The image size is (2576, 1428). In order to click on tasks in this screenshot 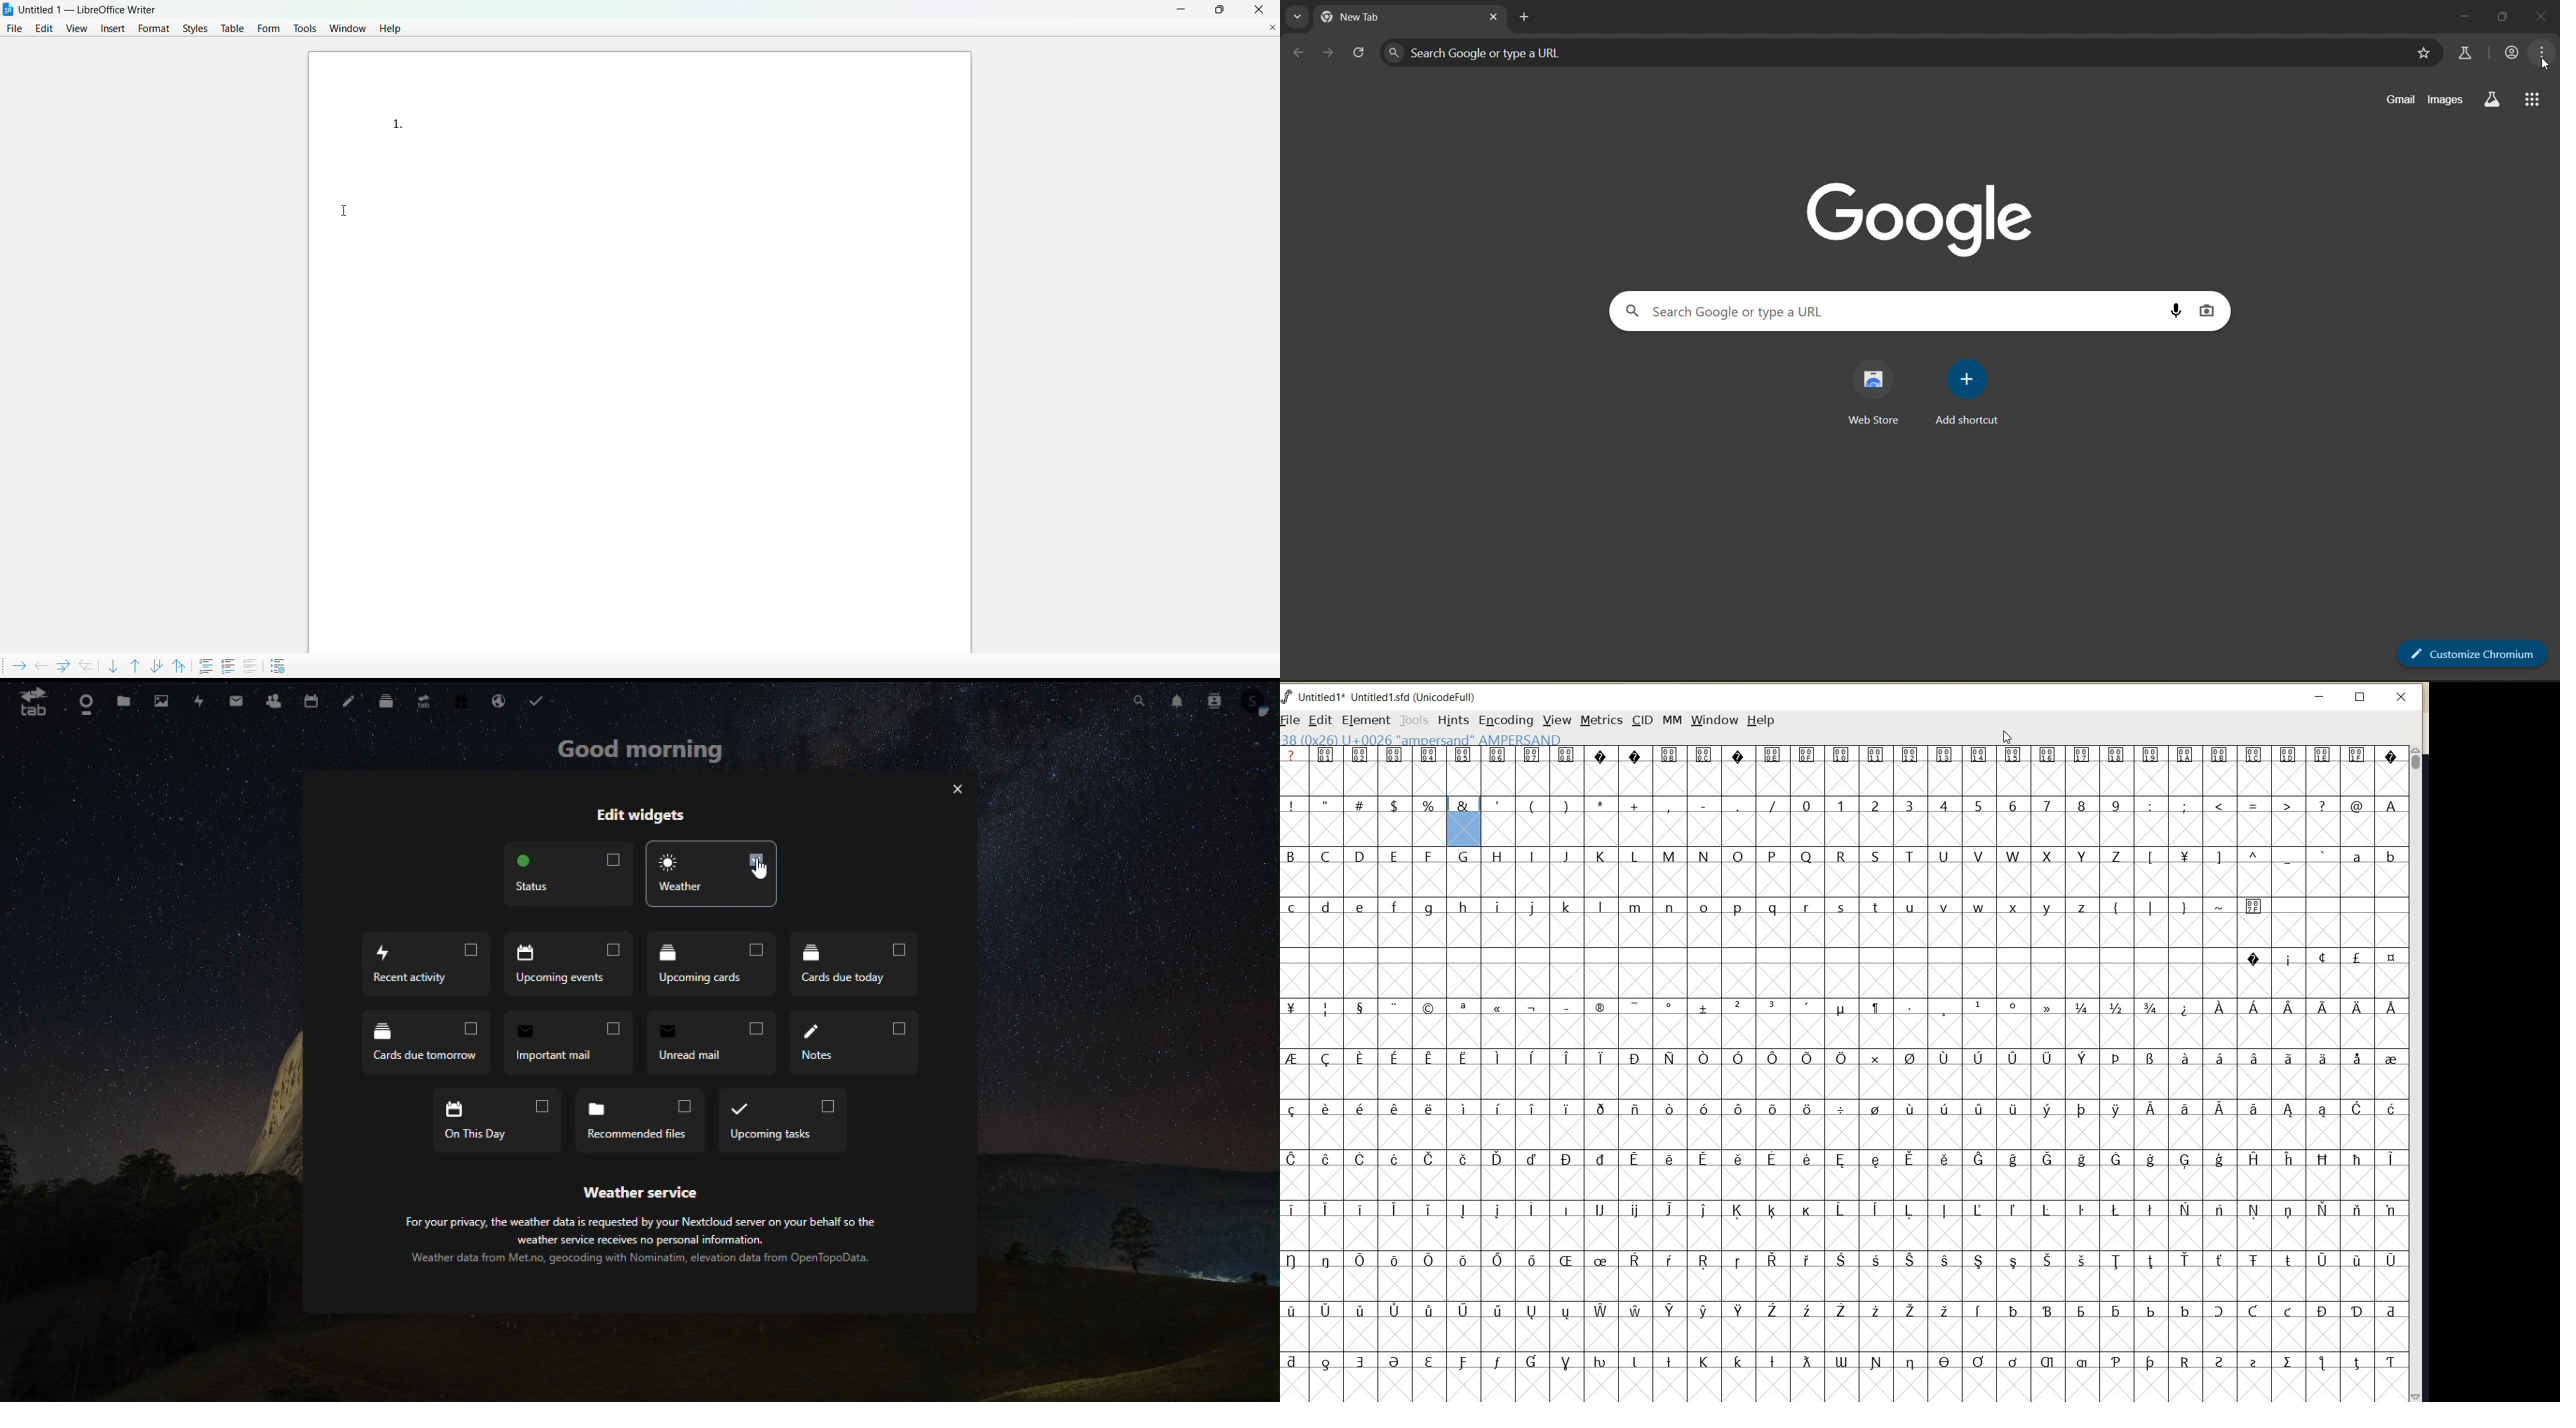, I will do `click(536, 699)`.